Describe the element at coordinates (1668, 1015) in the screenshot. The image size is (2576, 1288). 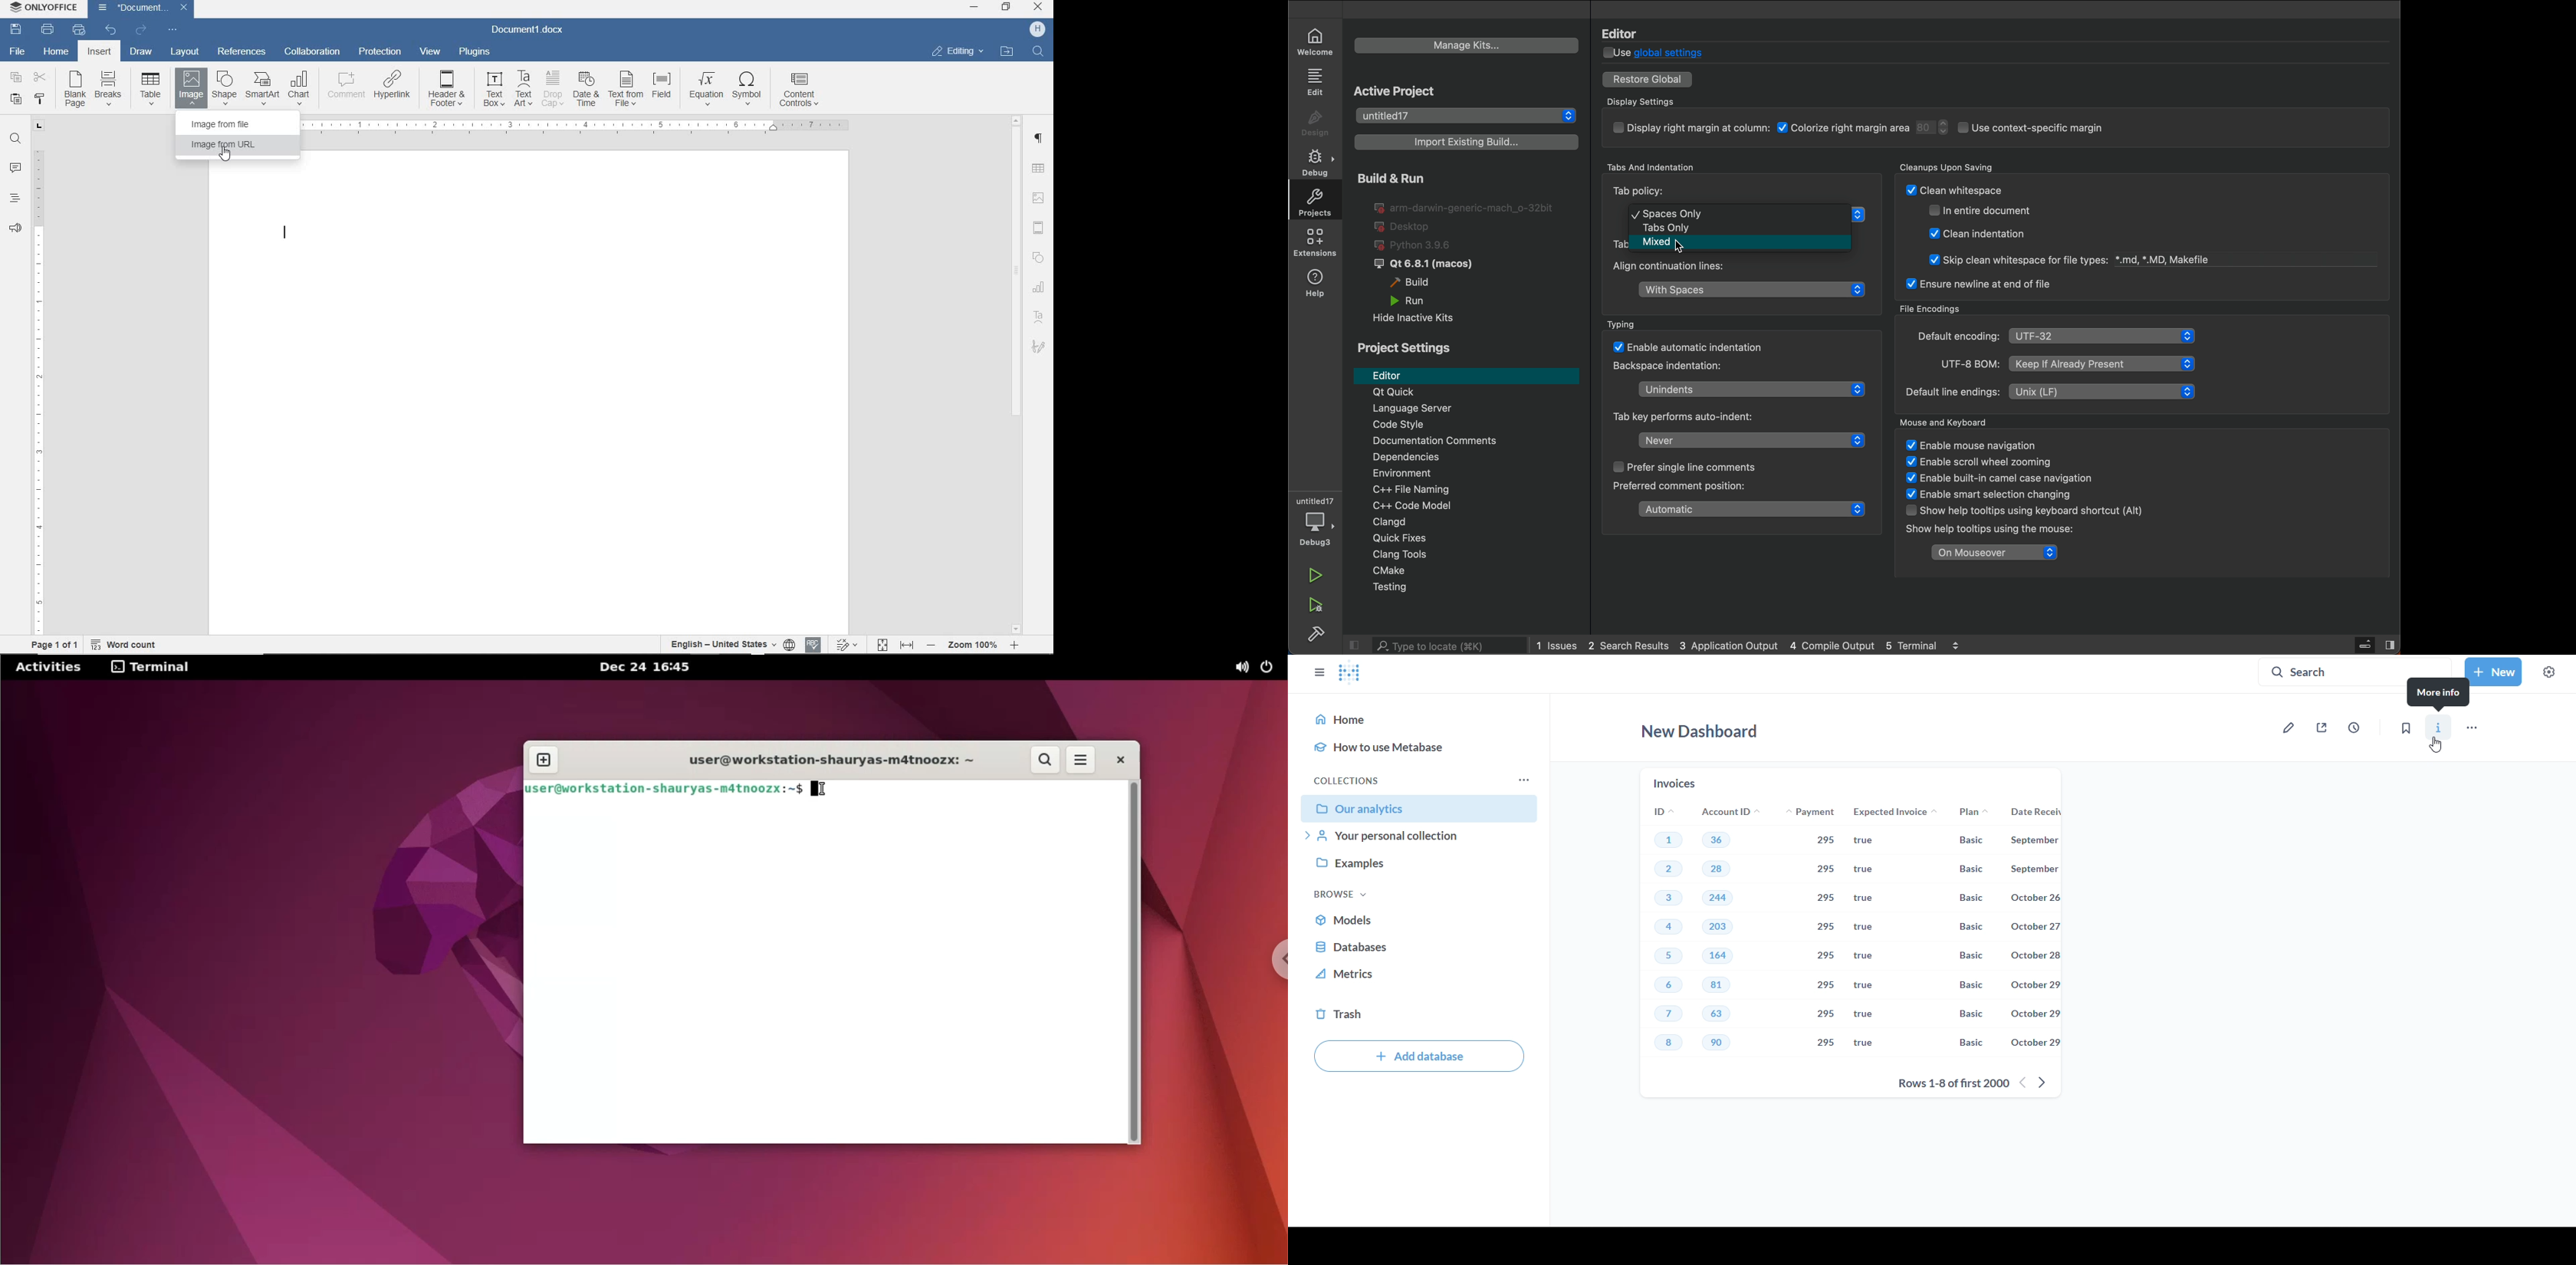
I see `7` at that location.